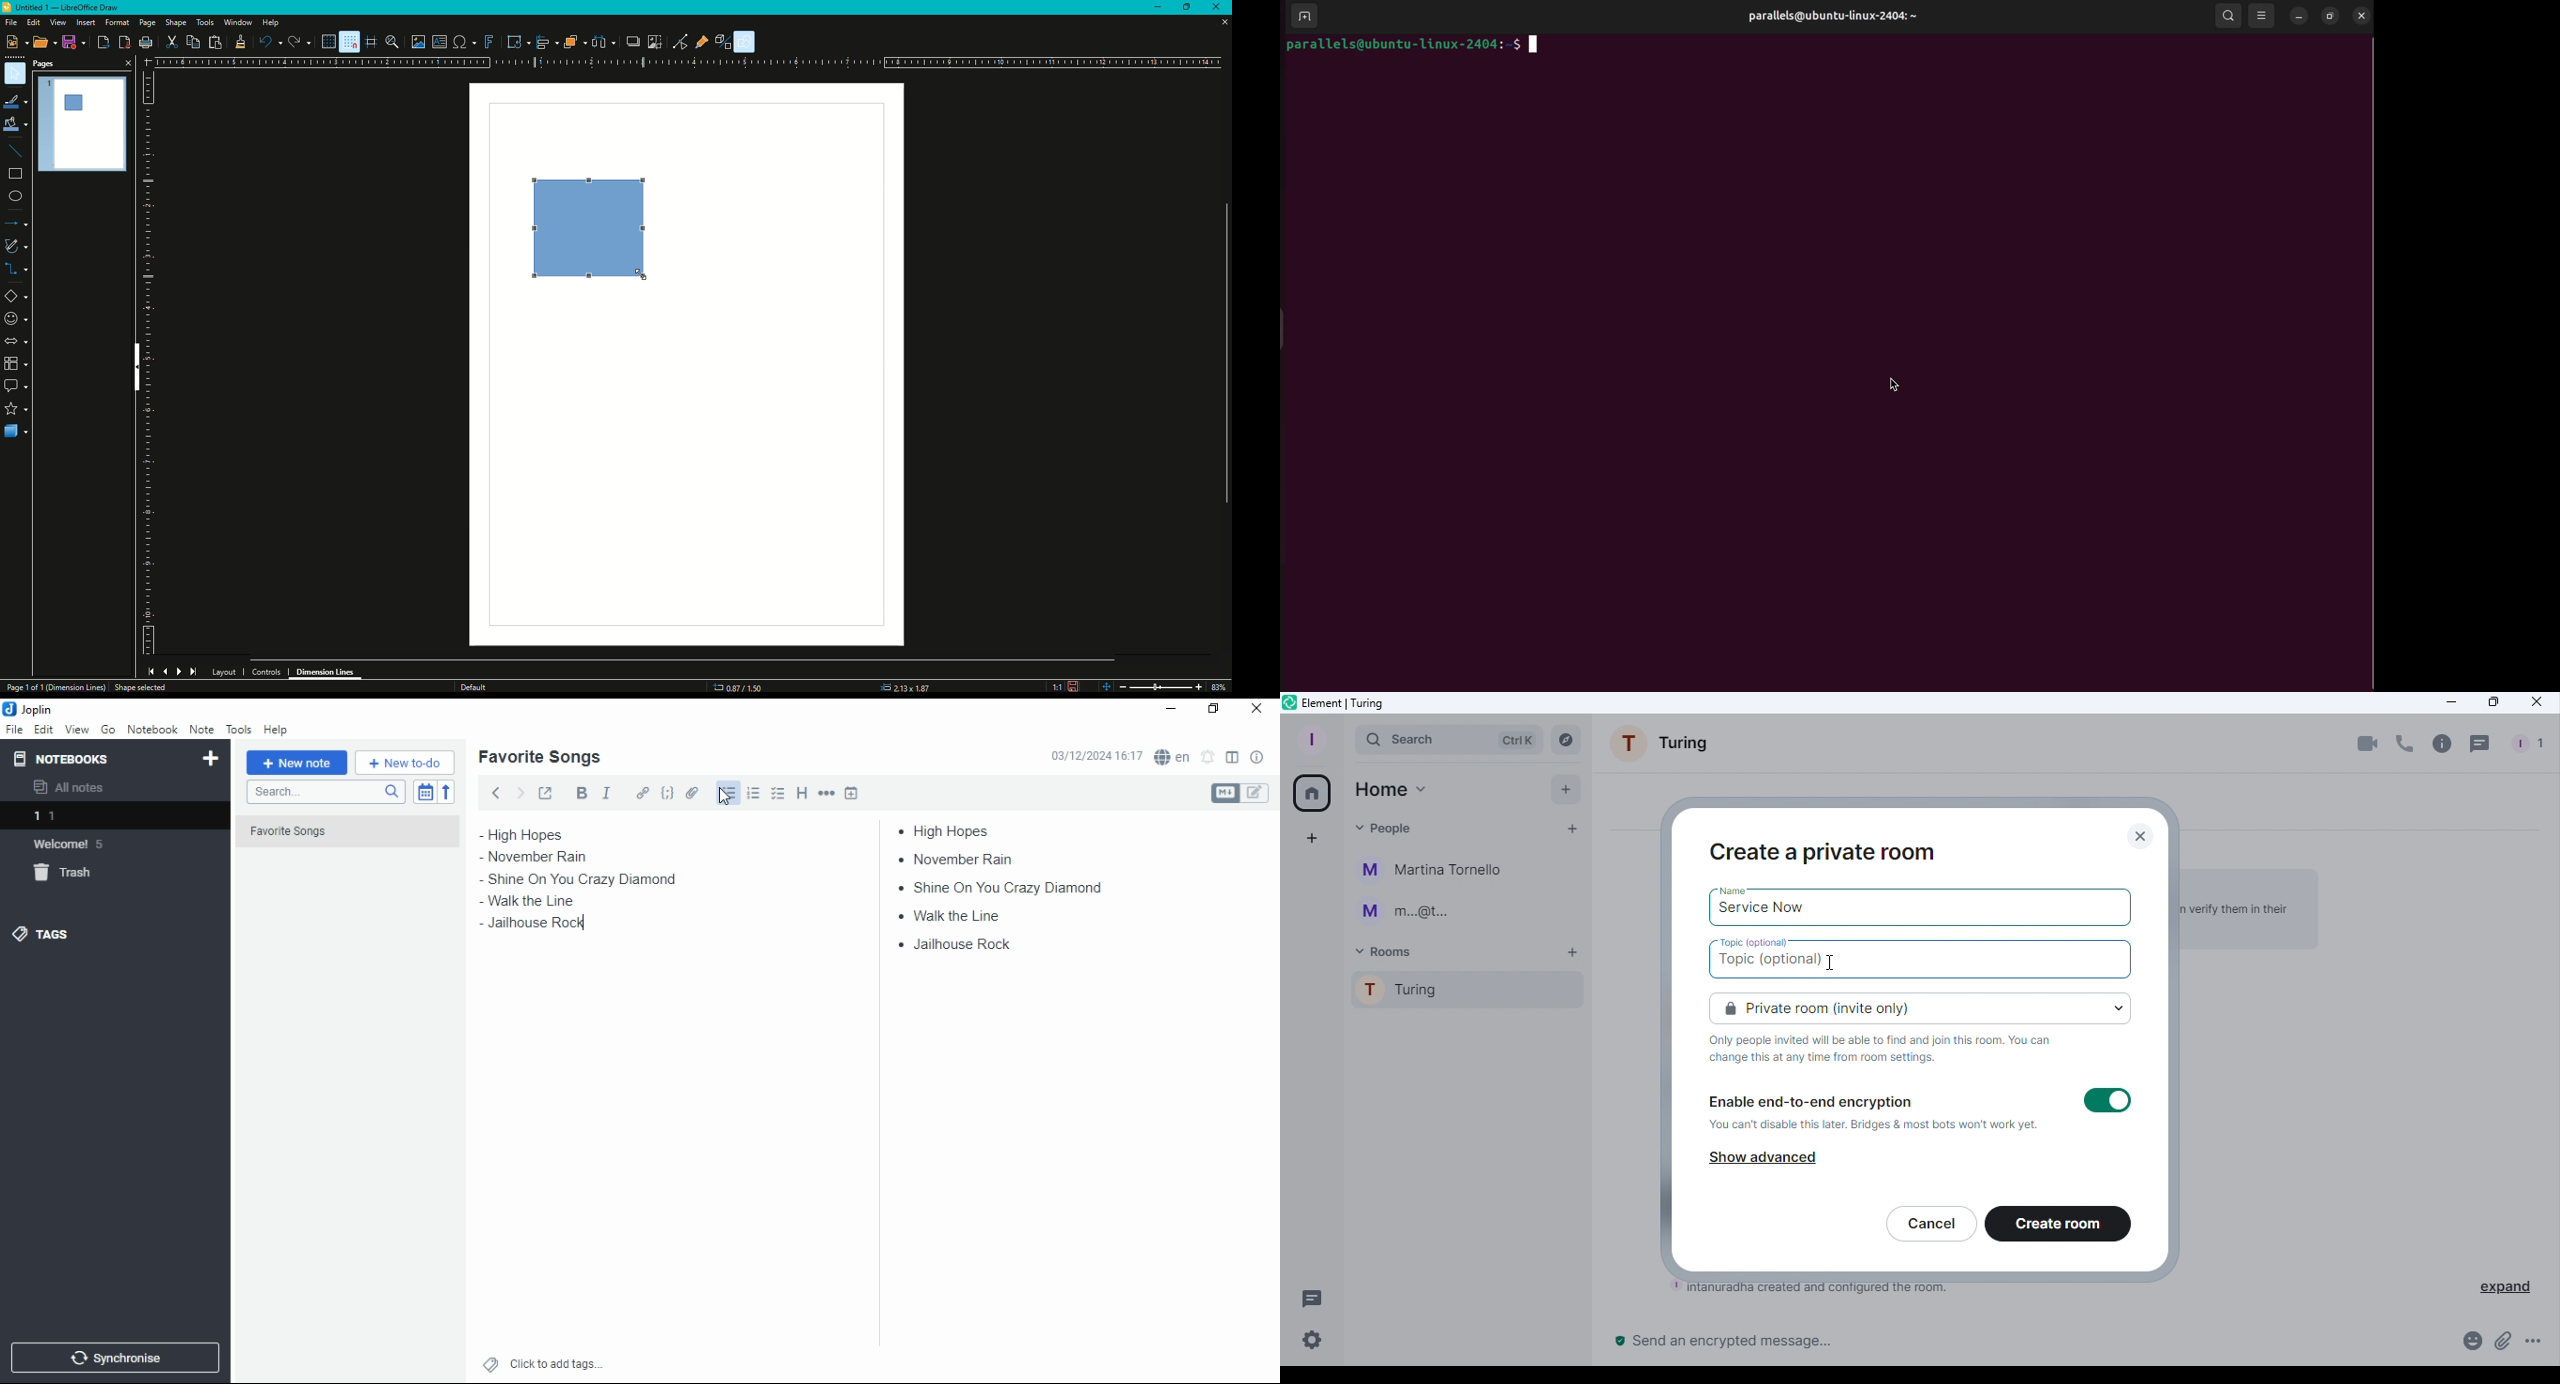 This screenshot has width=2576, height=1400. Describe the element at coordinates (1449, 739) in the screenshot. I see `Search bar` at that location.